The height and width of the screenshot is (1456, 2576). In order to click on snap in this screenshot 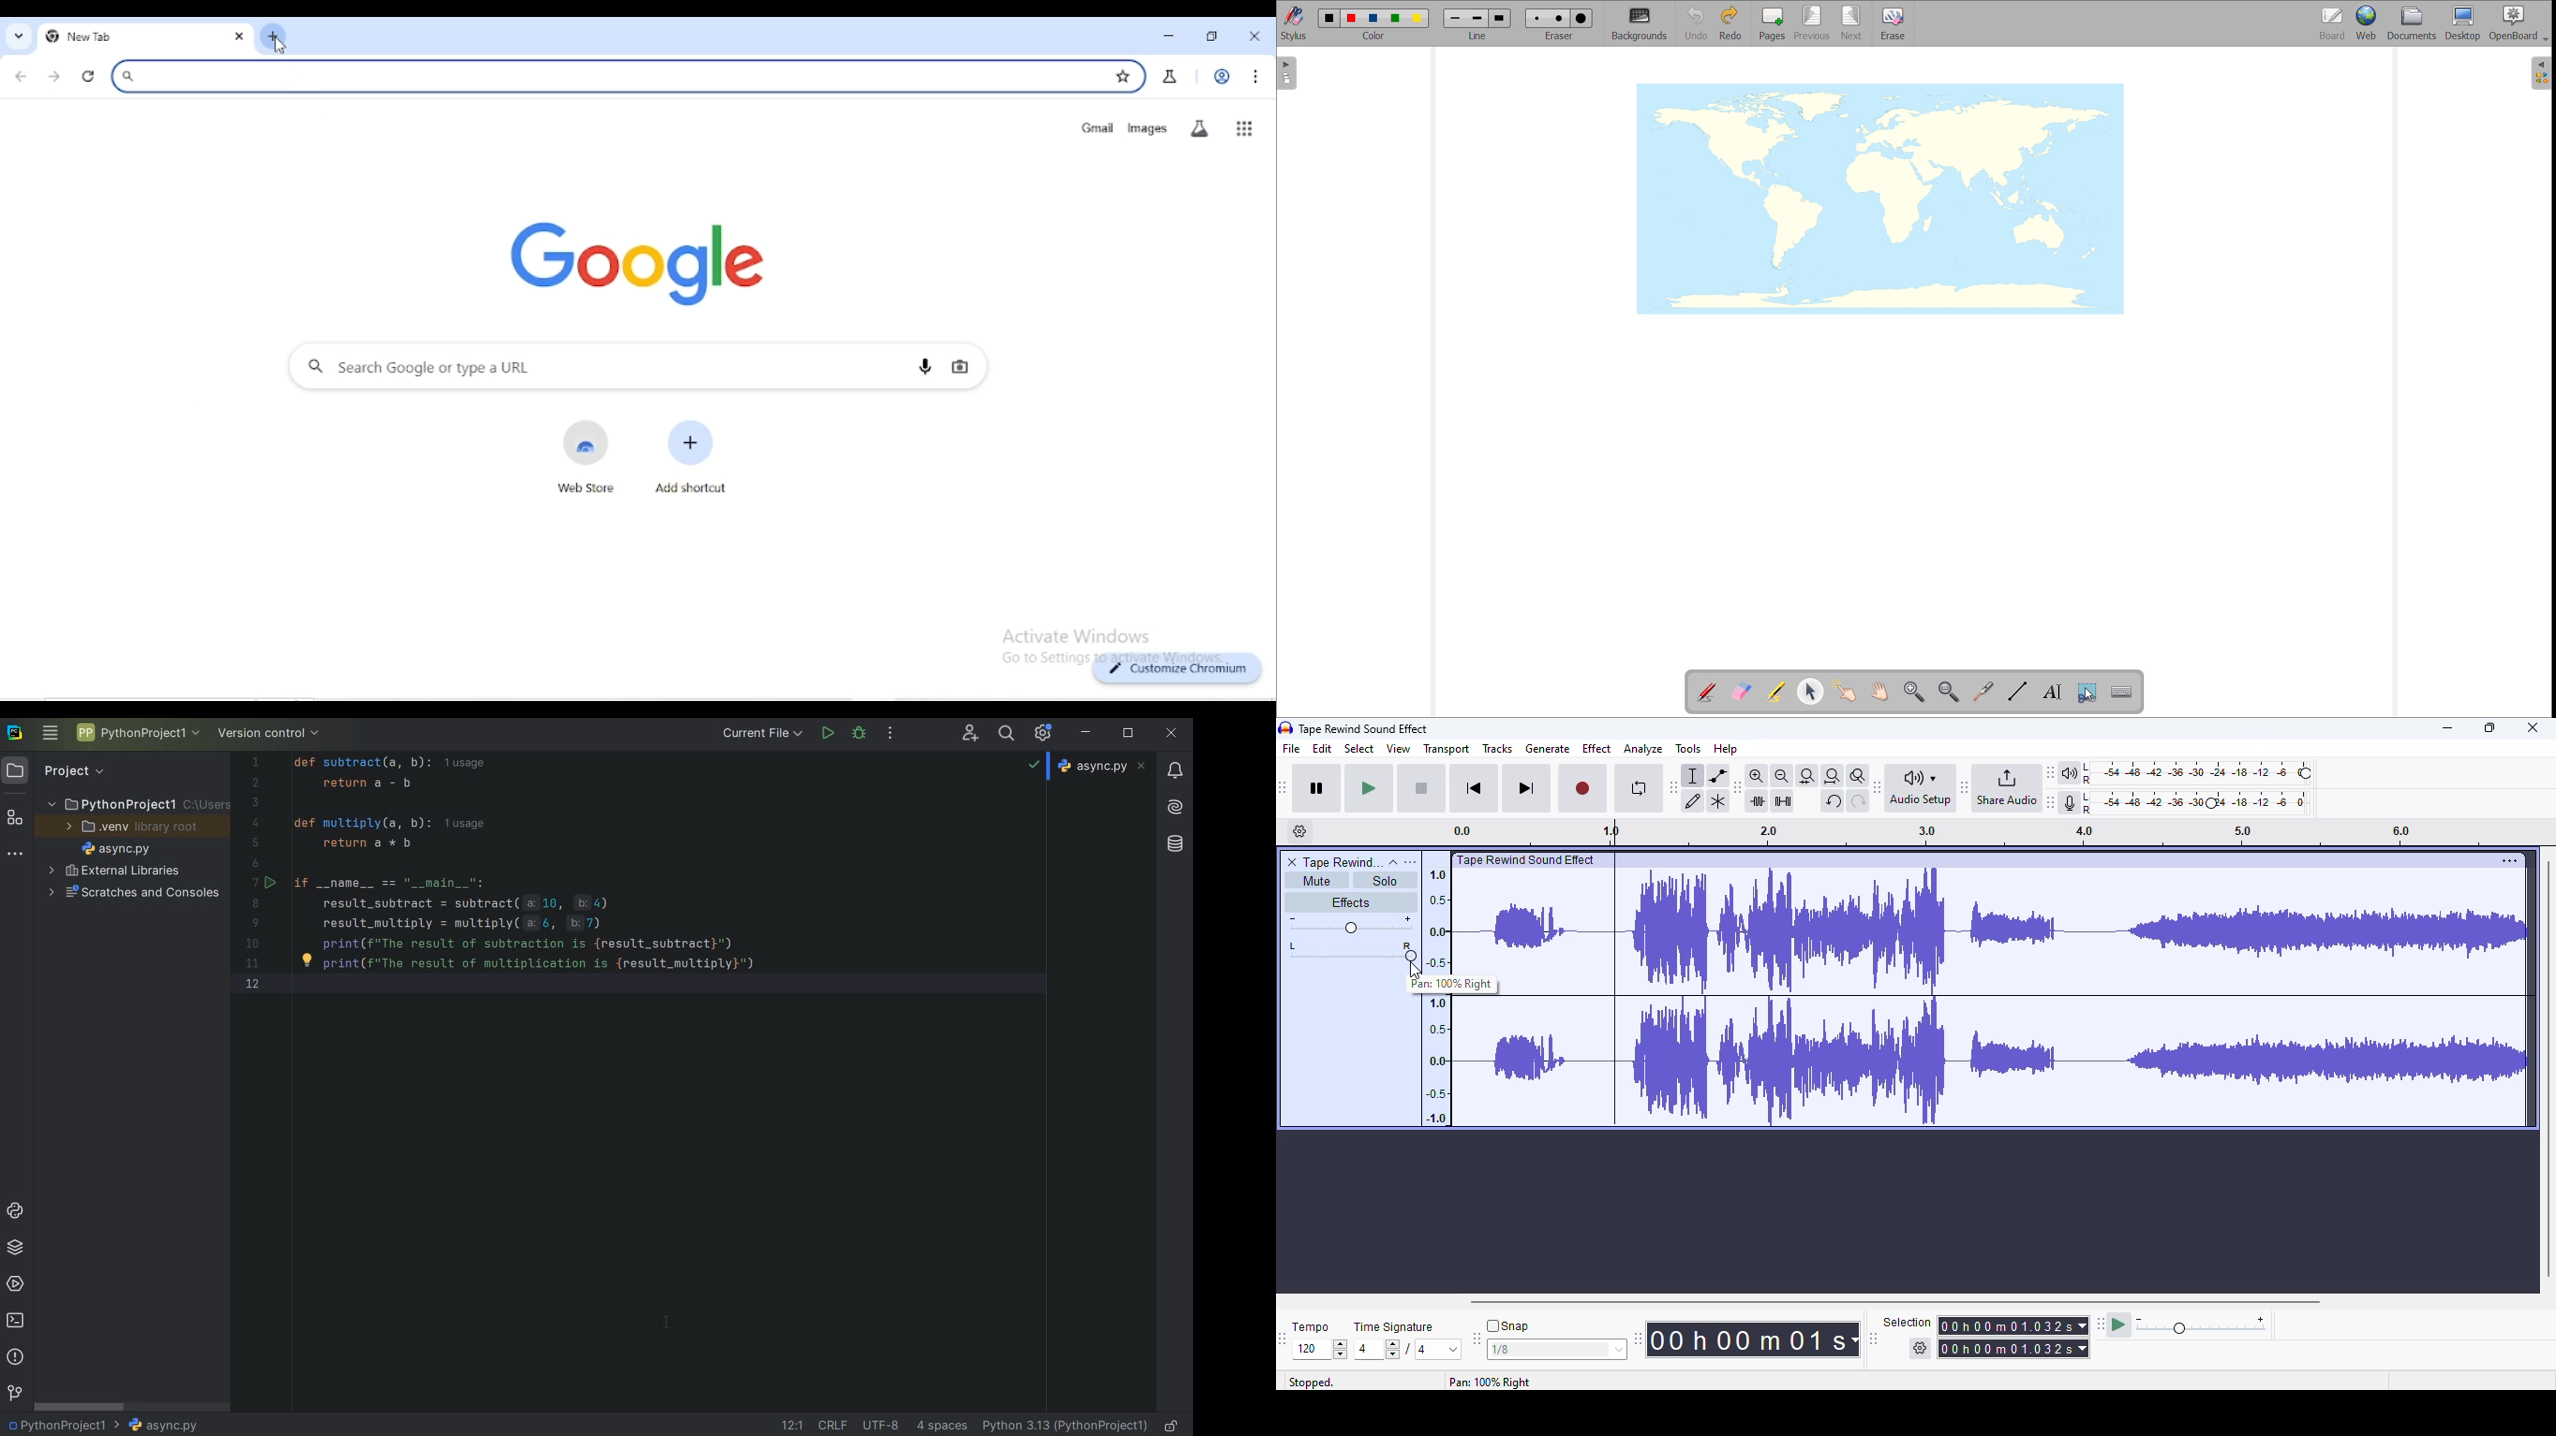, I will do `click(1507, 1326)`.